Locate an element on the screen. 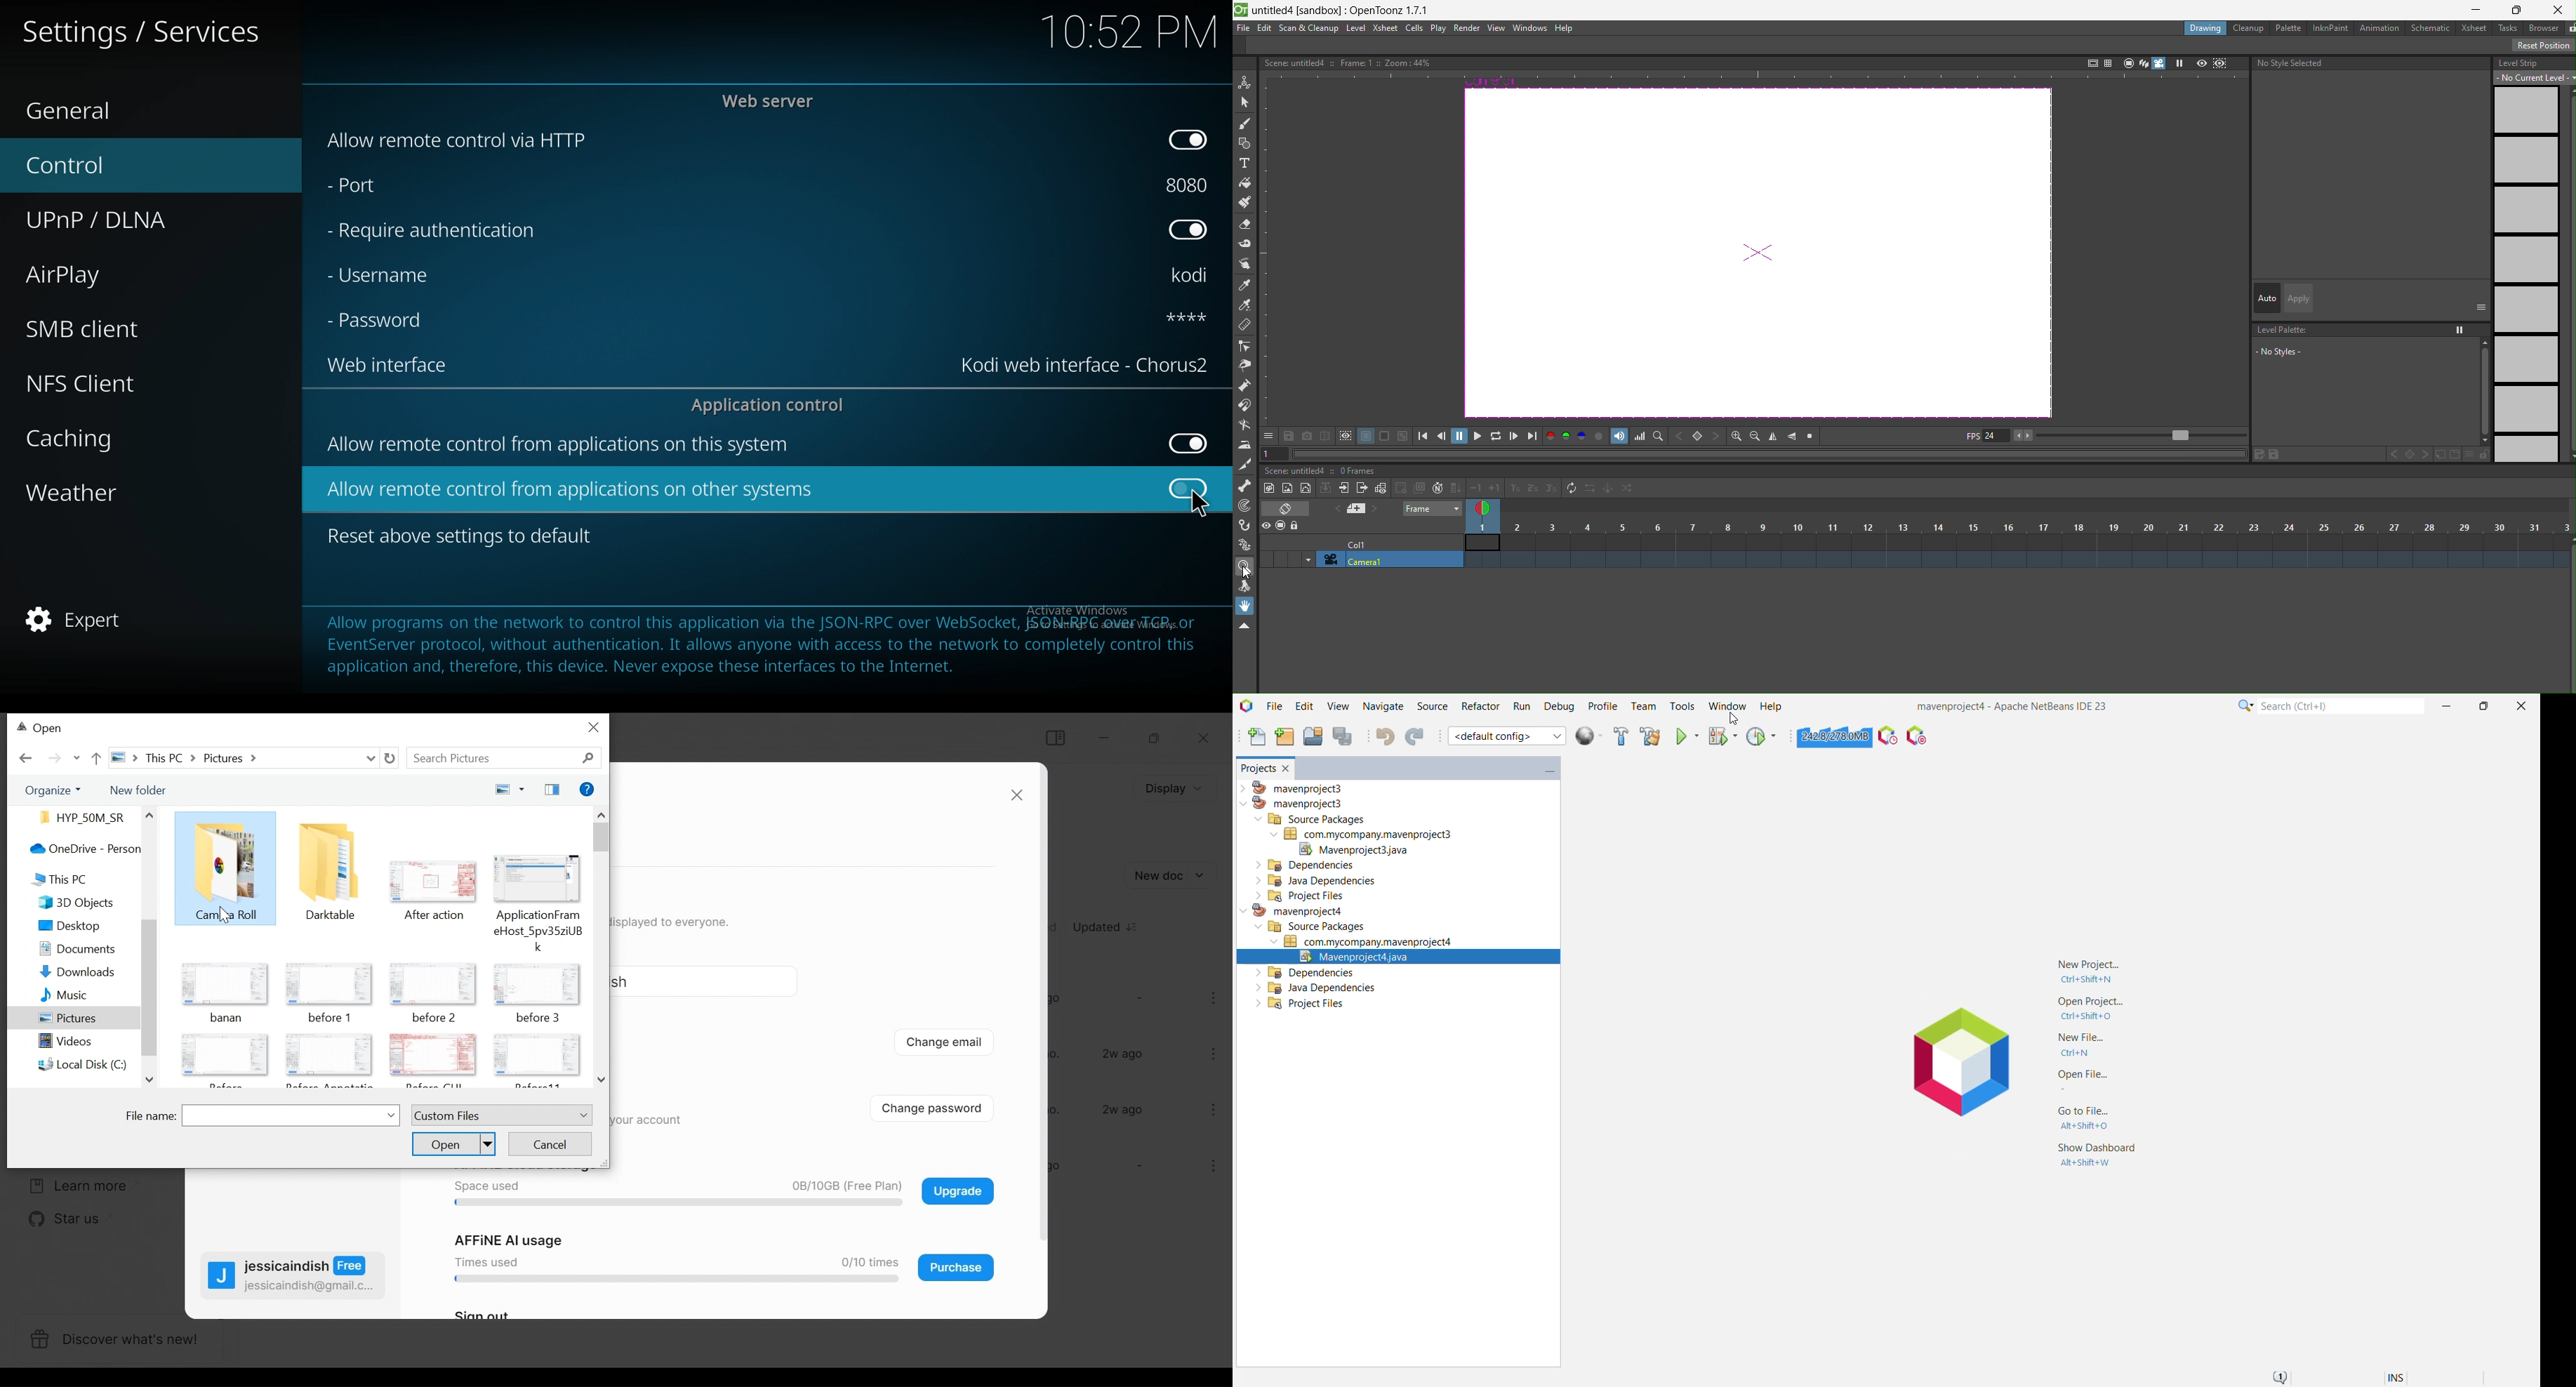  bender tool is located at coordinates (1247, 425).